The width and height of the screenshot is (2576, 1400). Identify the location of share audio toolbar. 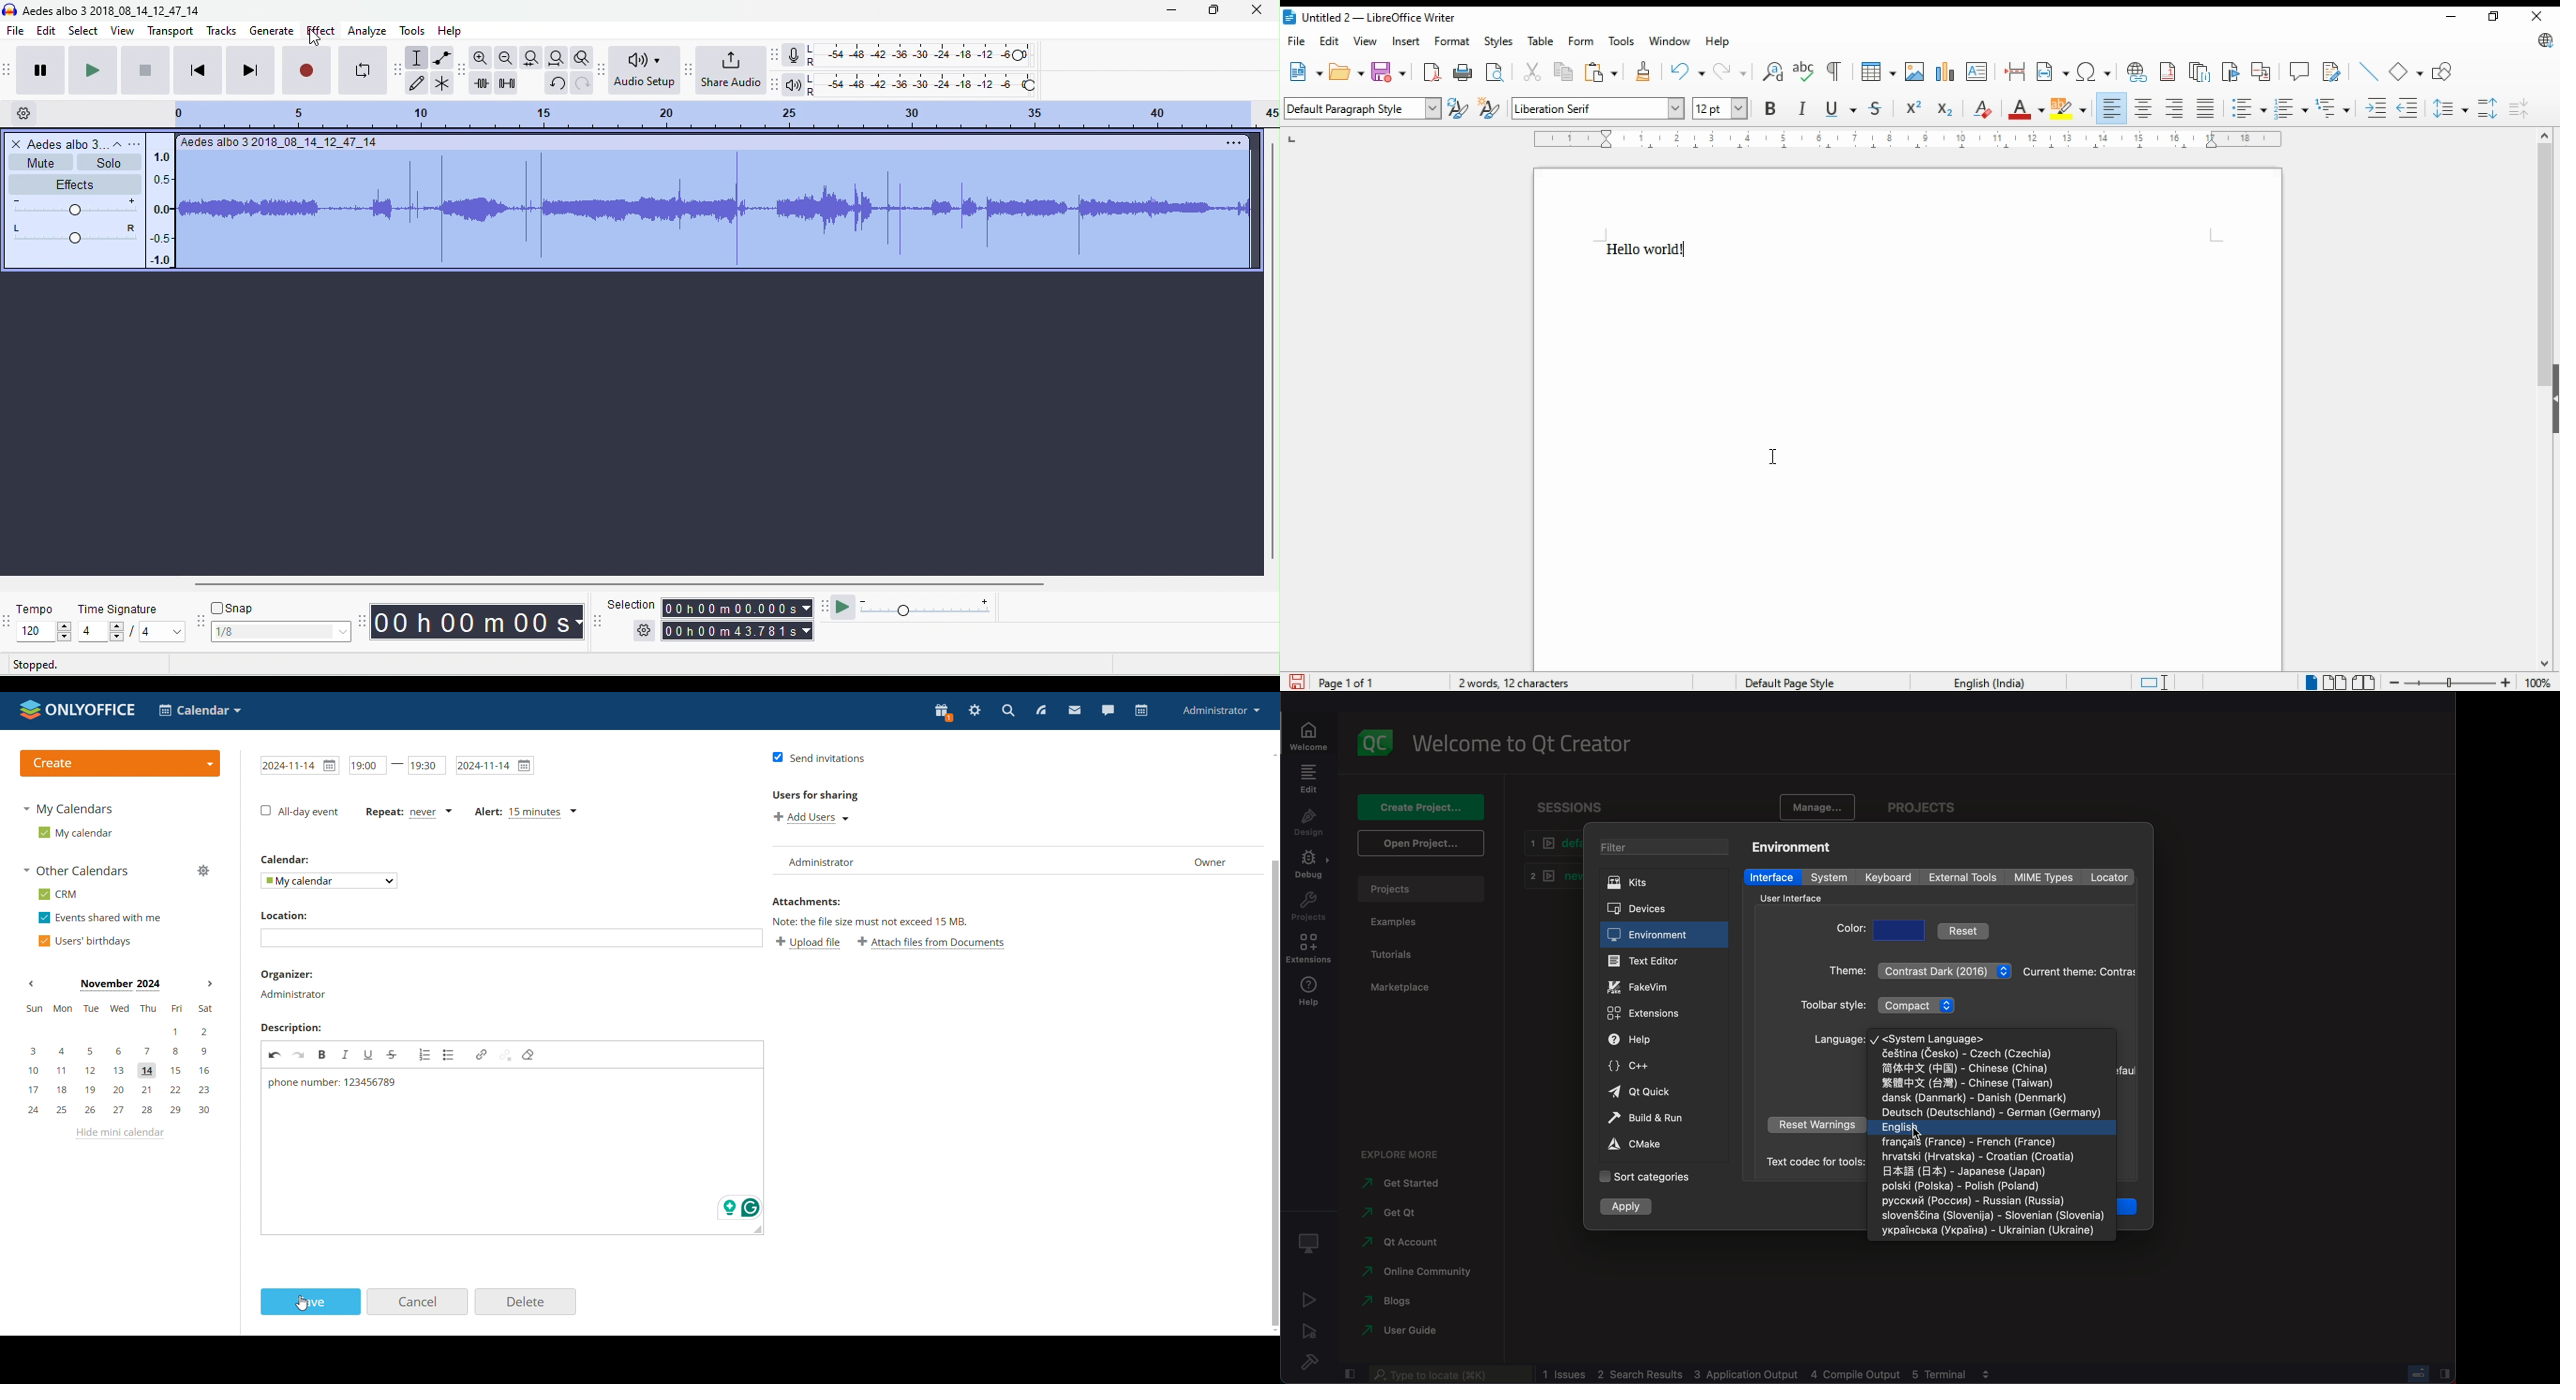
(688, 68).